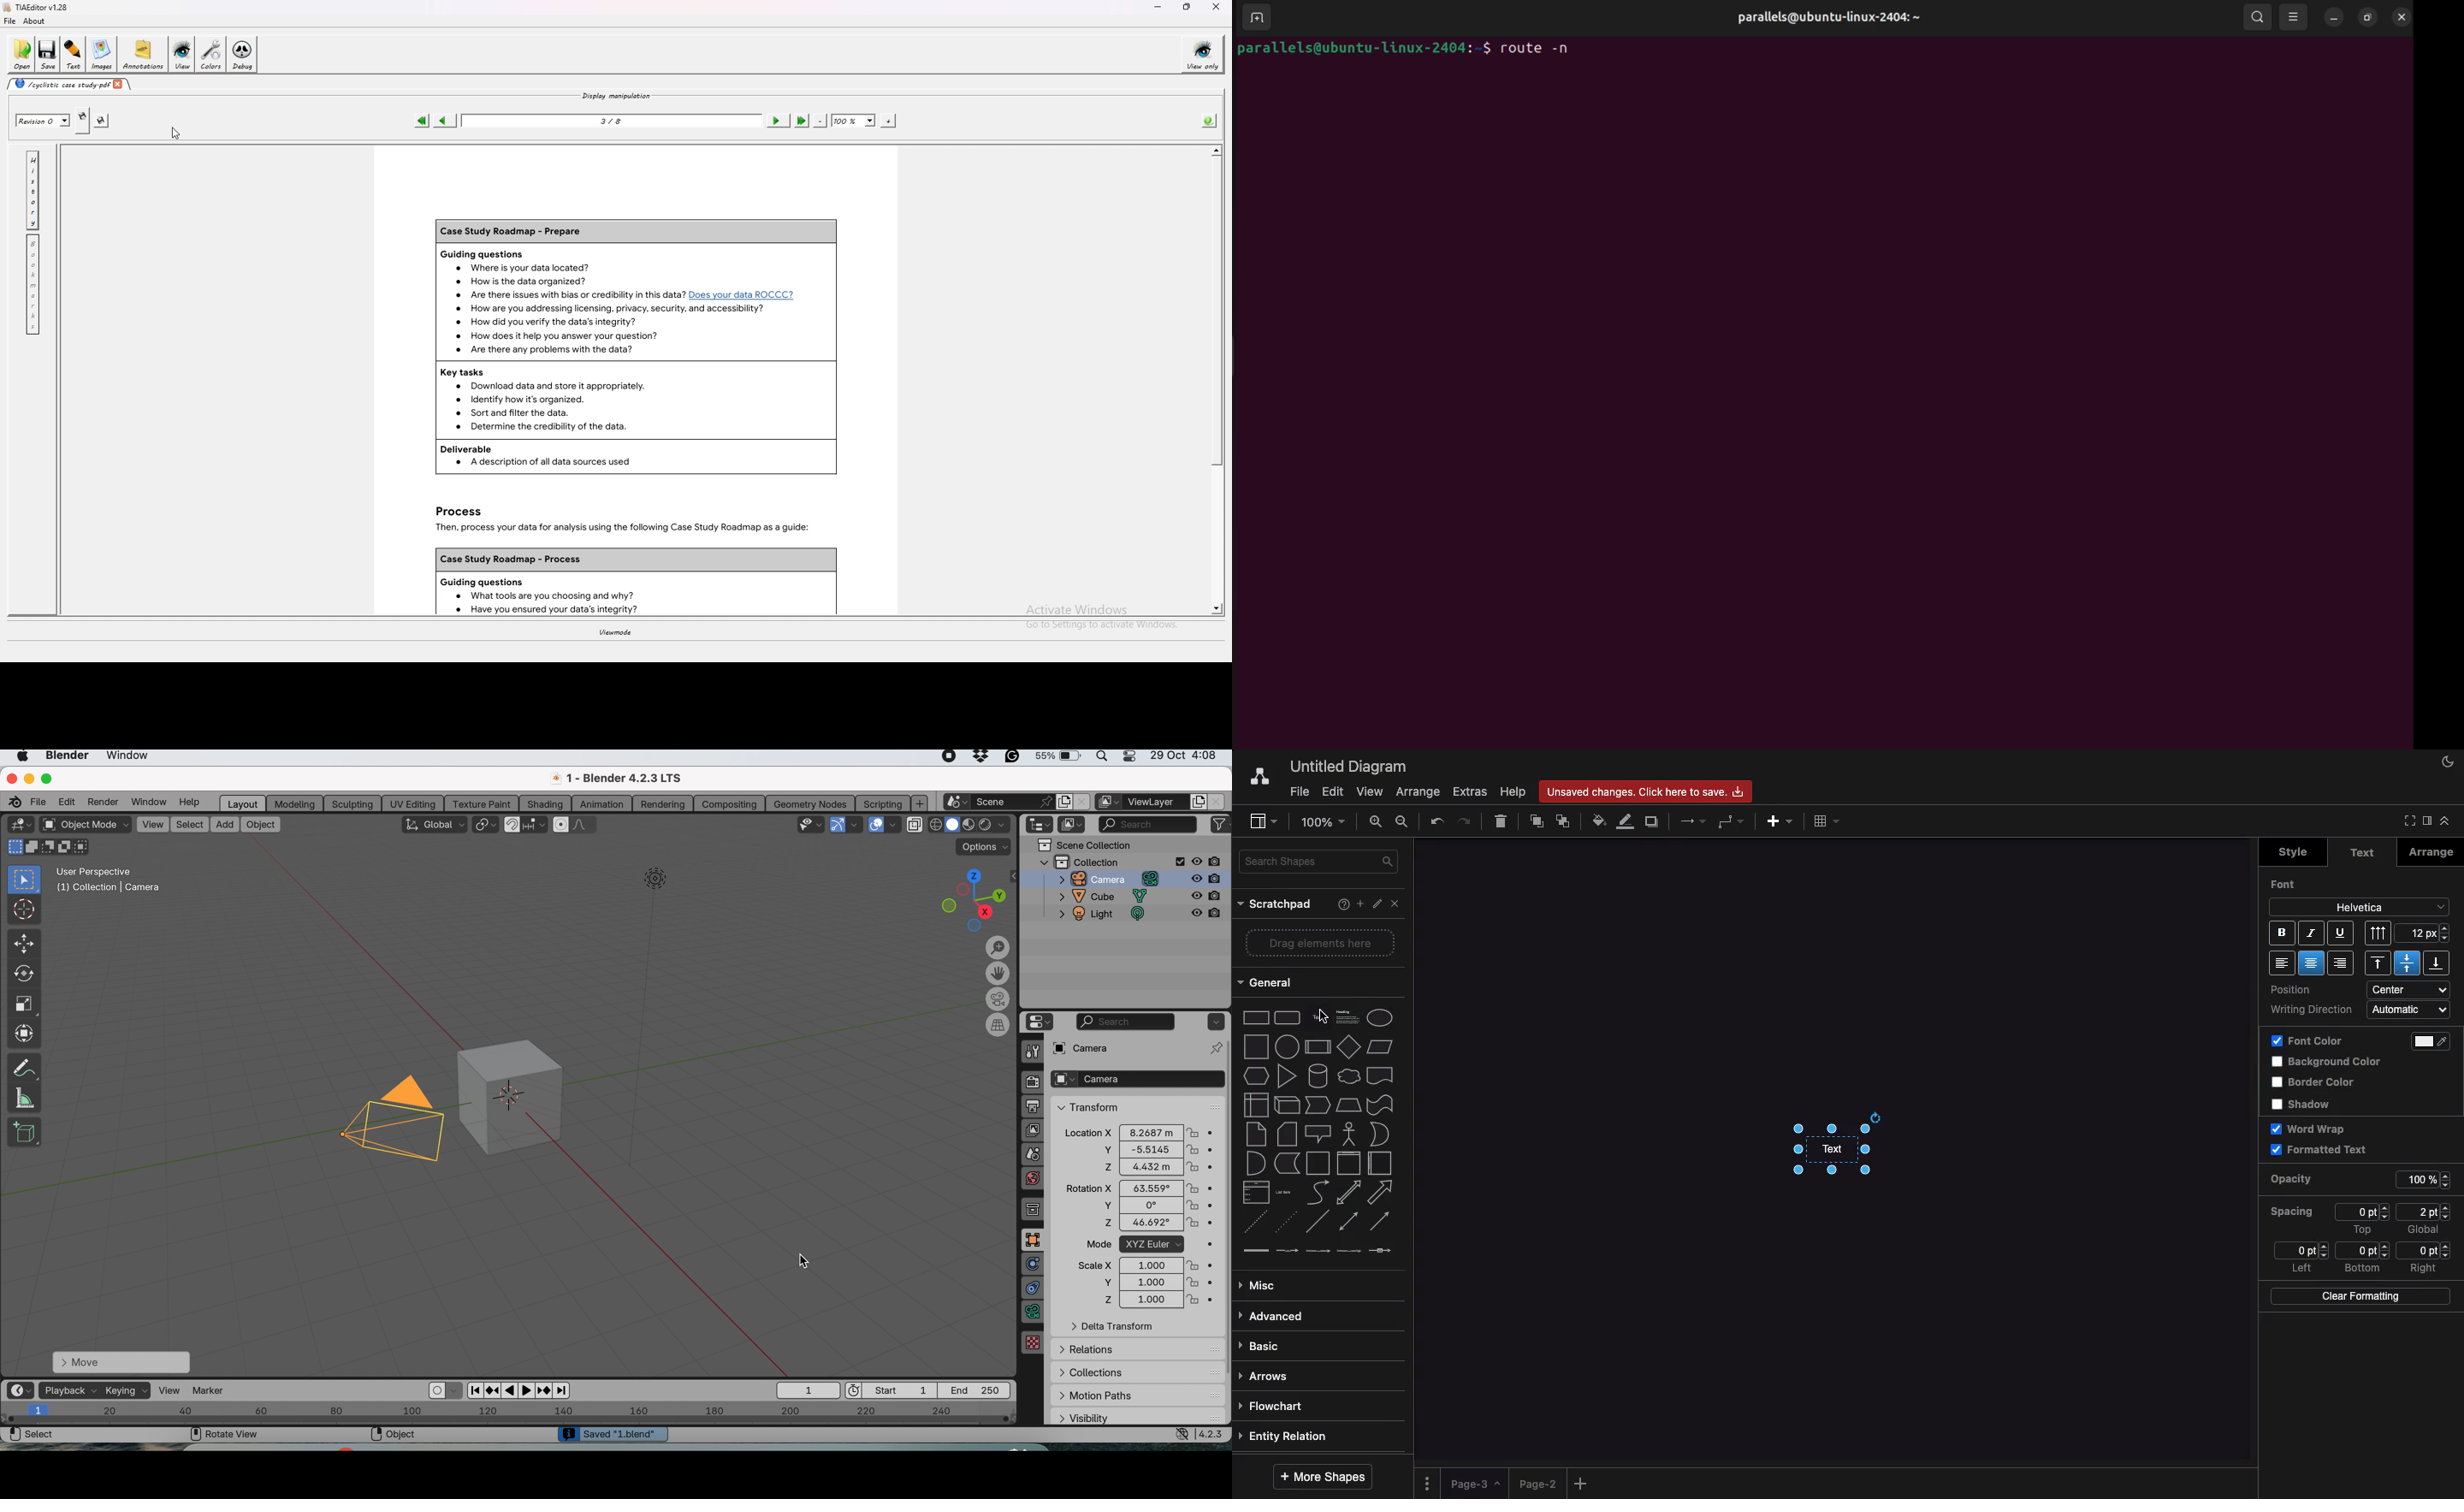 The height and width of the screenshot is (1512, 2464). What do you see at coordinates (100, 121) in the screenshot?
I see `save this revision` at bounding box center [100, 121].